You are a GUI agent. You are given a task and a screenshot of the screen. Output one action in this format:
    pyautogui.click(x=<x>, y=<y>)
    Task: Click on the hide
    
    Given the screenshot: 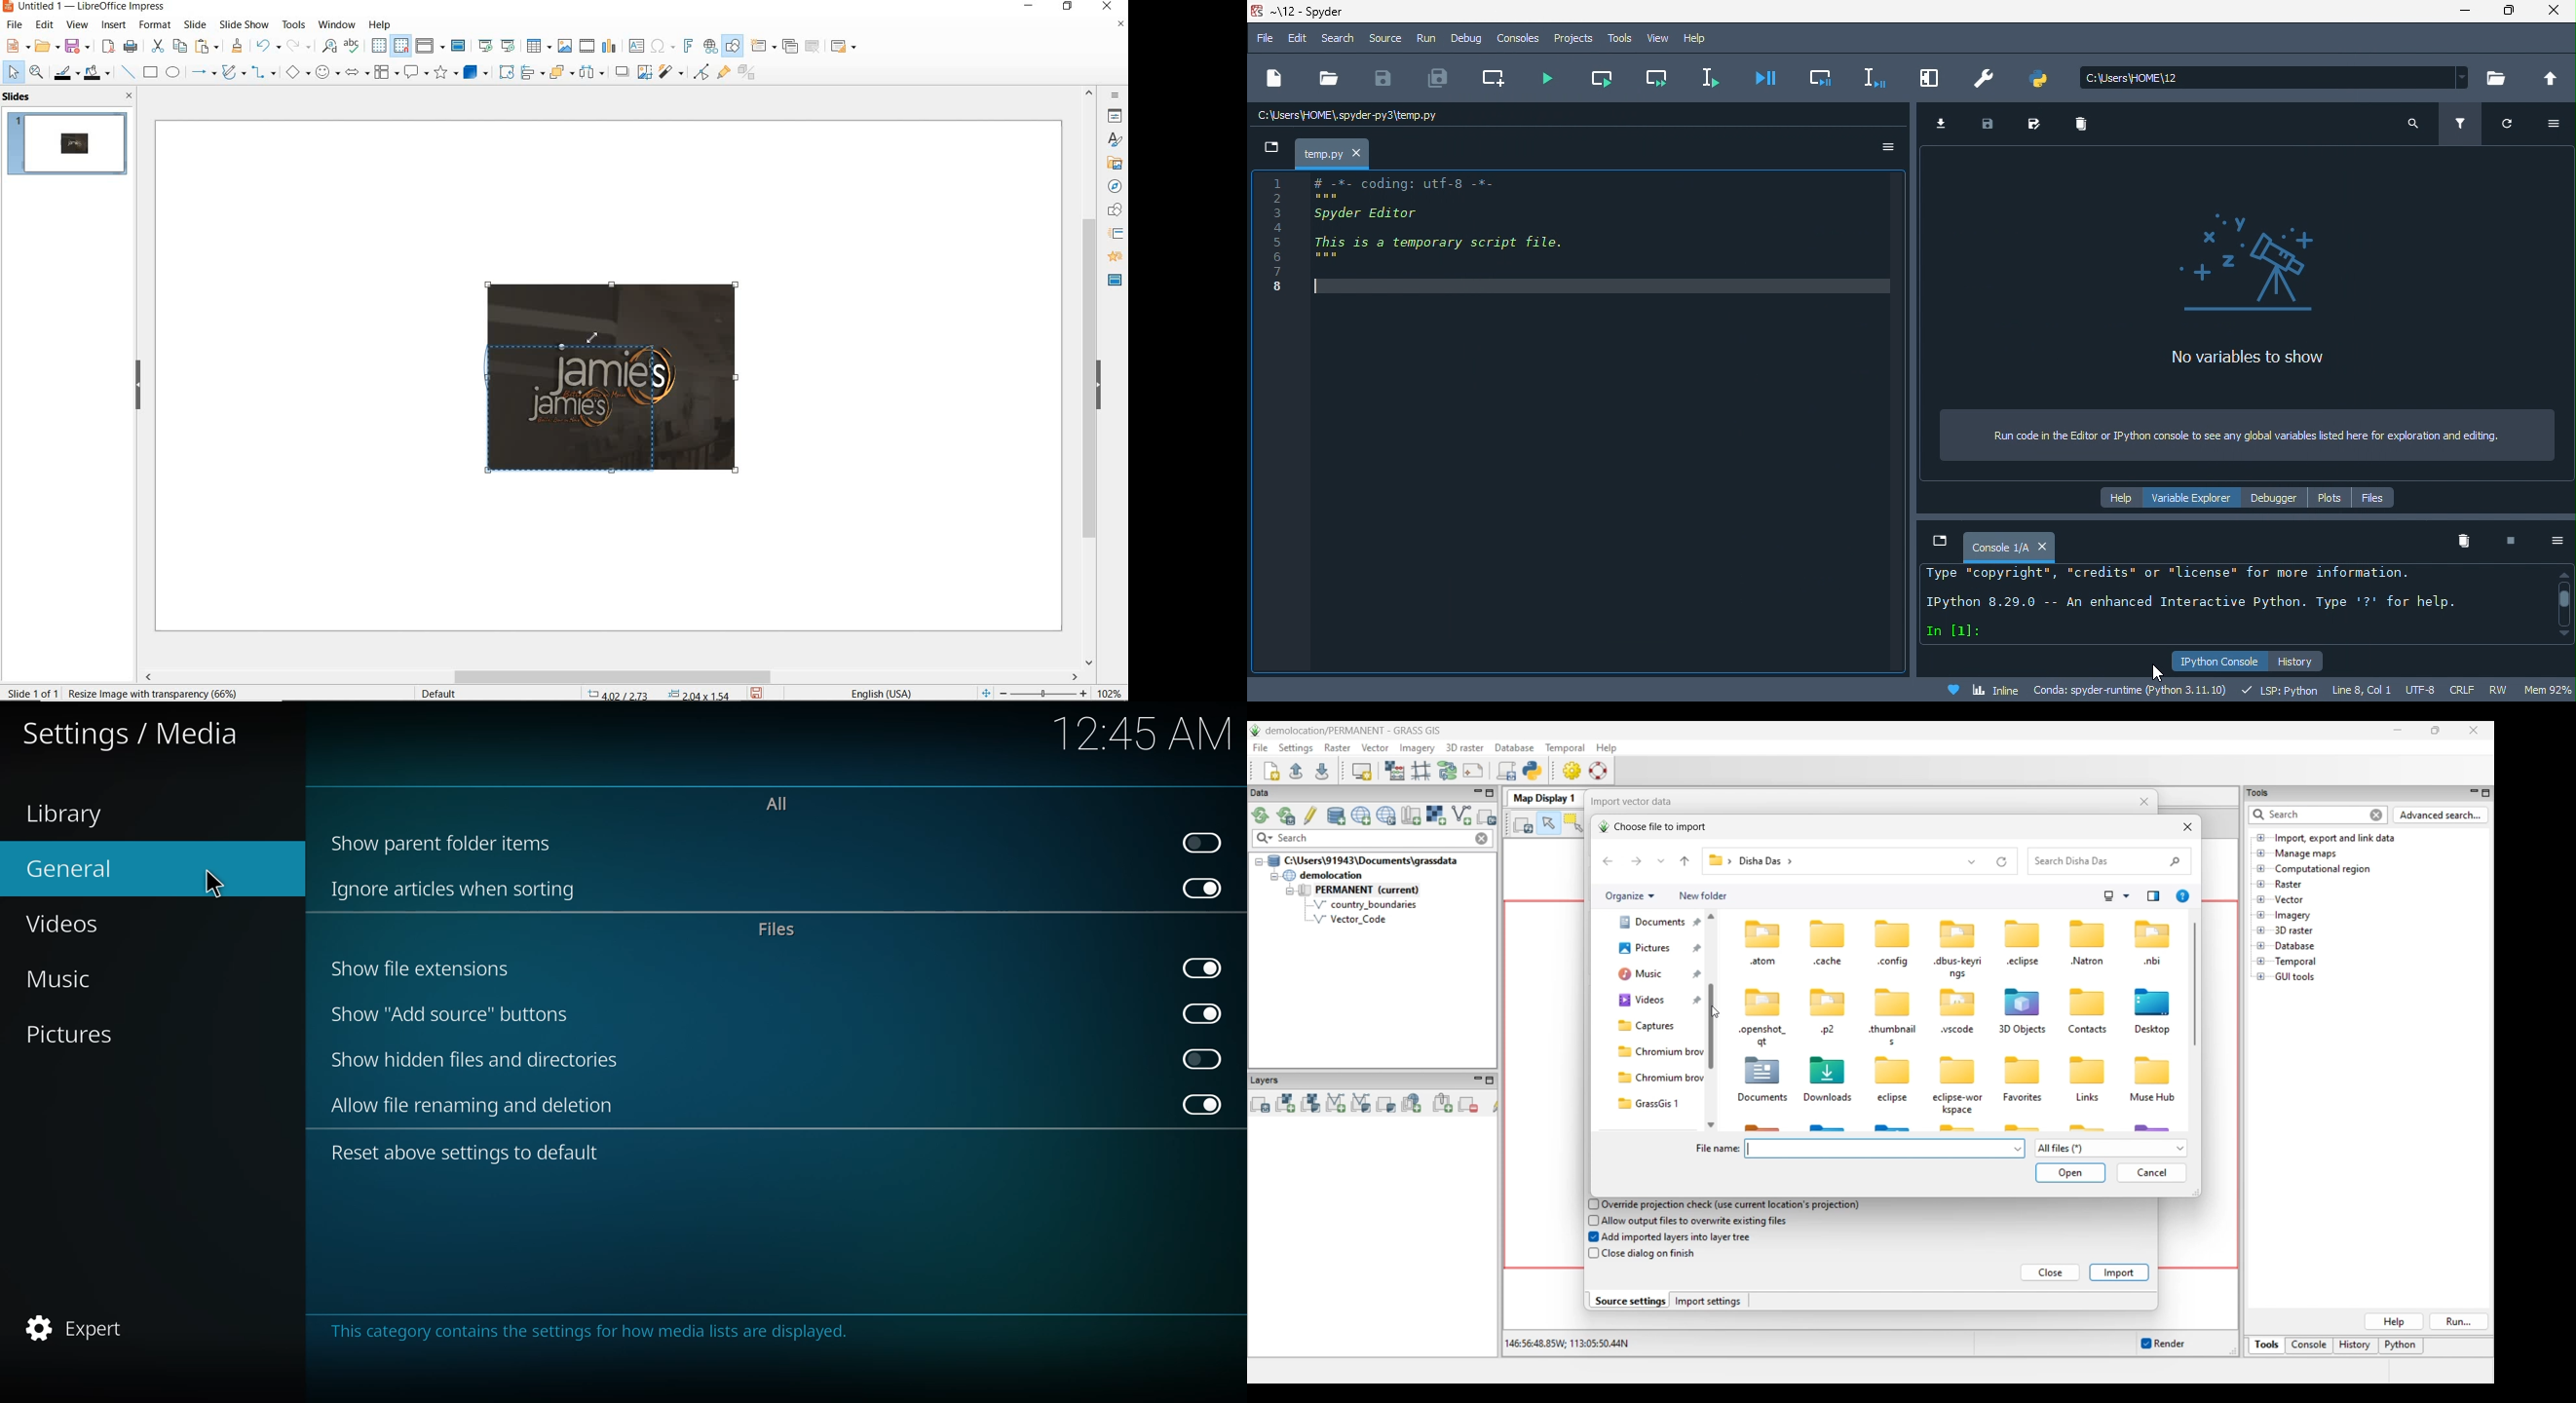 What is the action you would take?
    pyautogui.click(x=1099, y=386)
    